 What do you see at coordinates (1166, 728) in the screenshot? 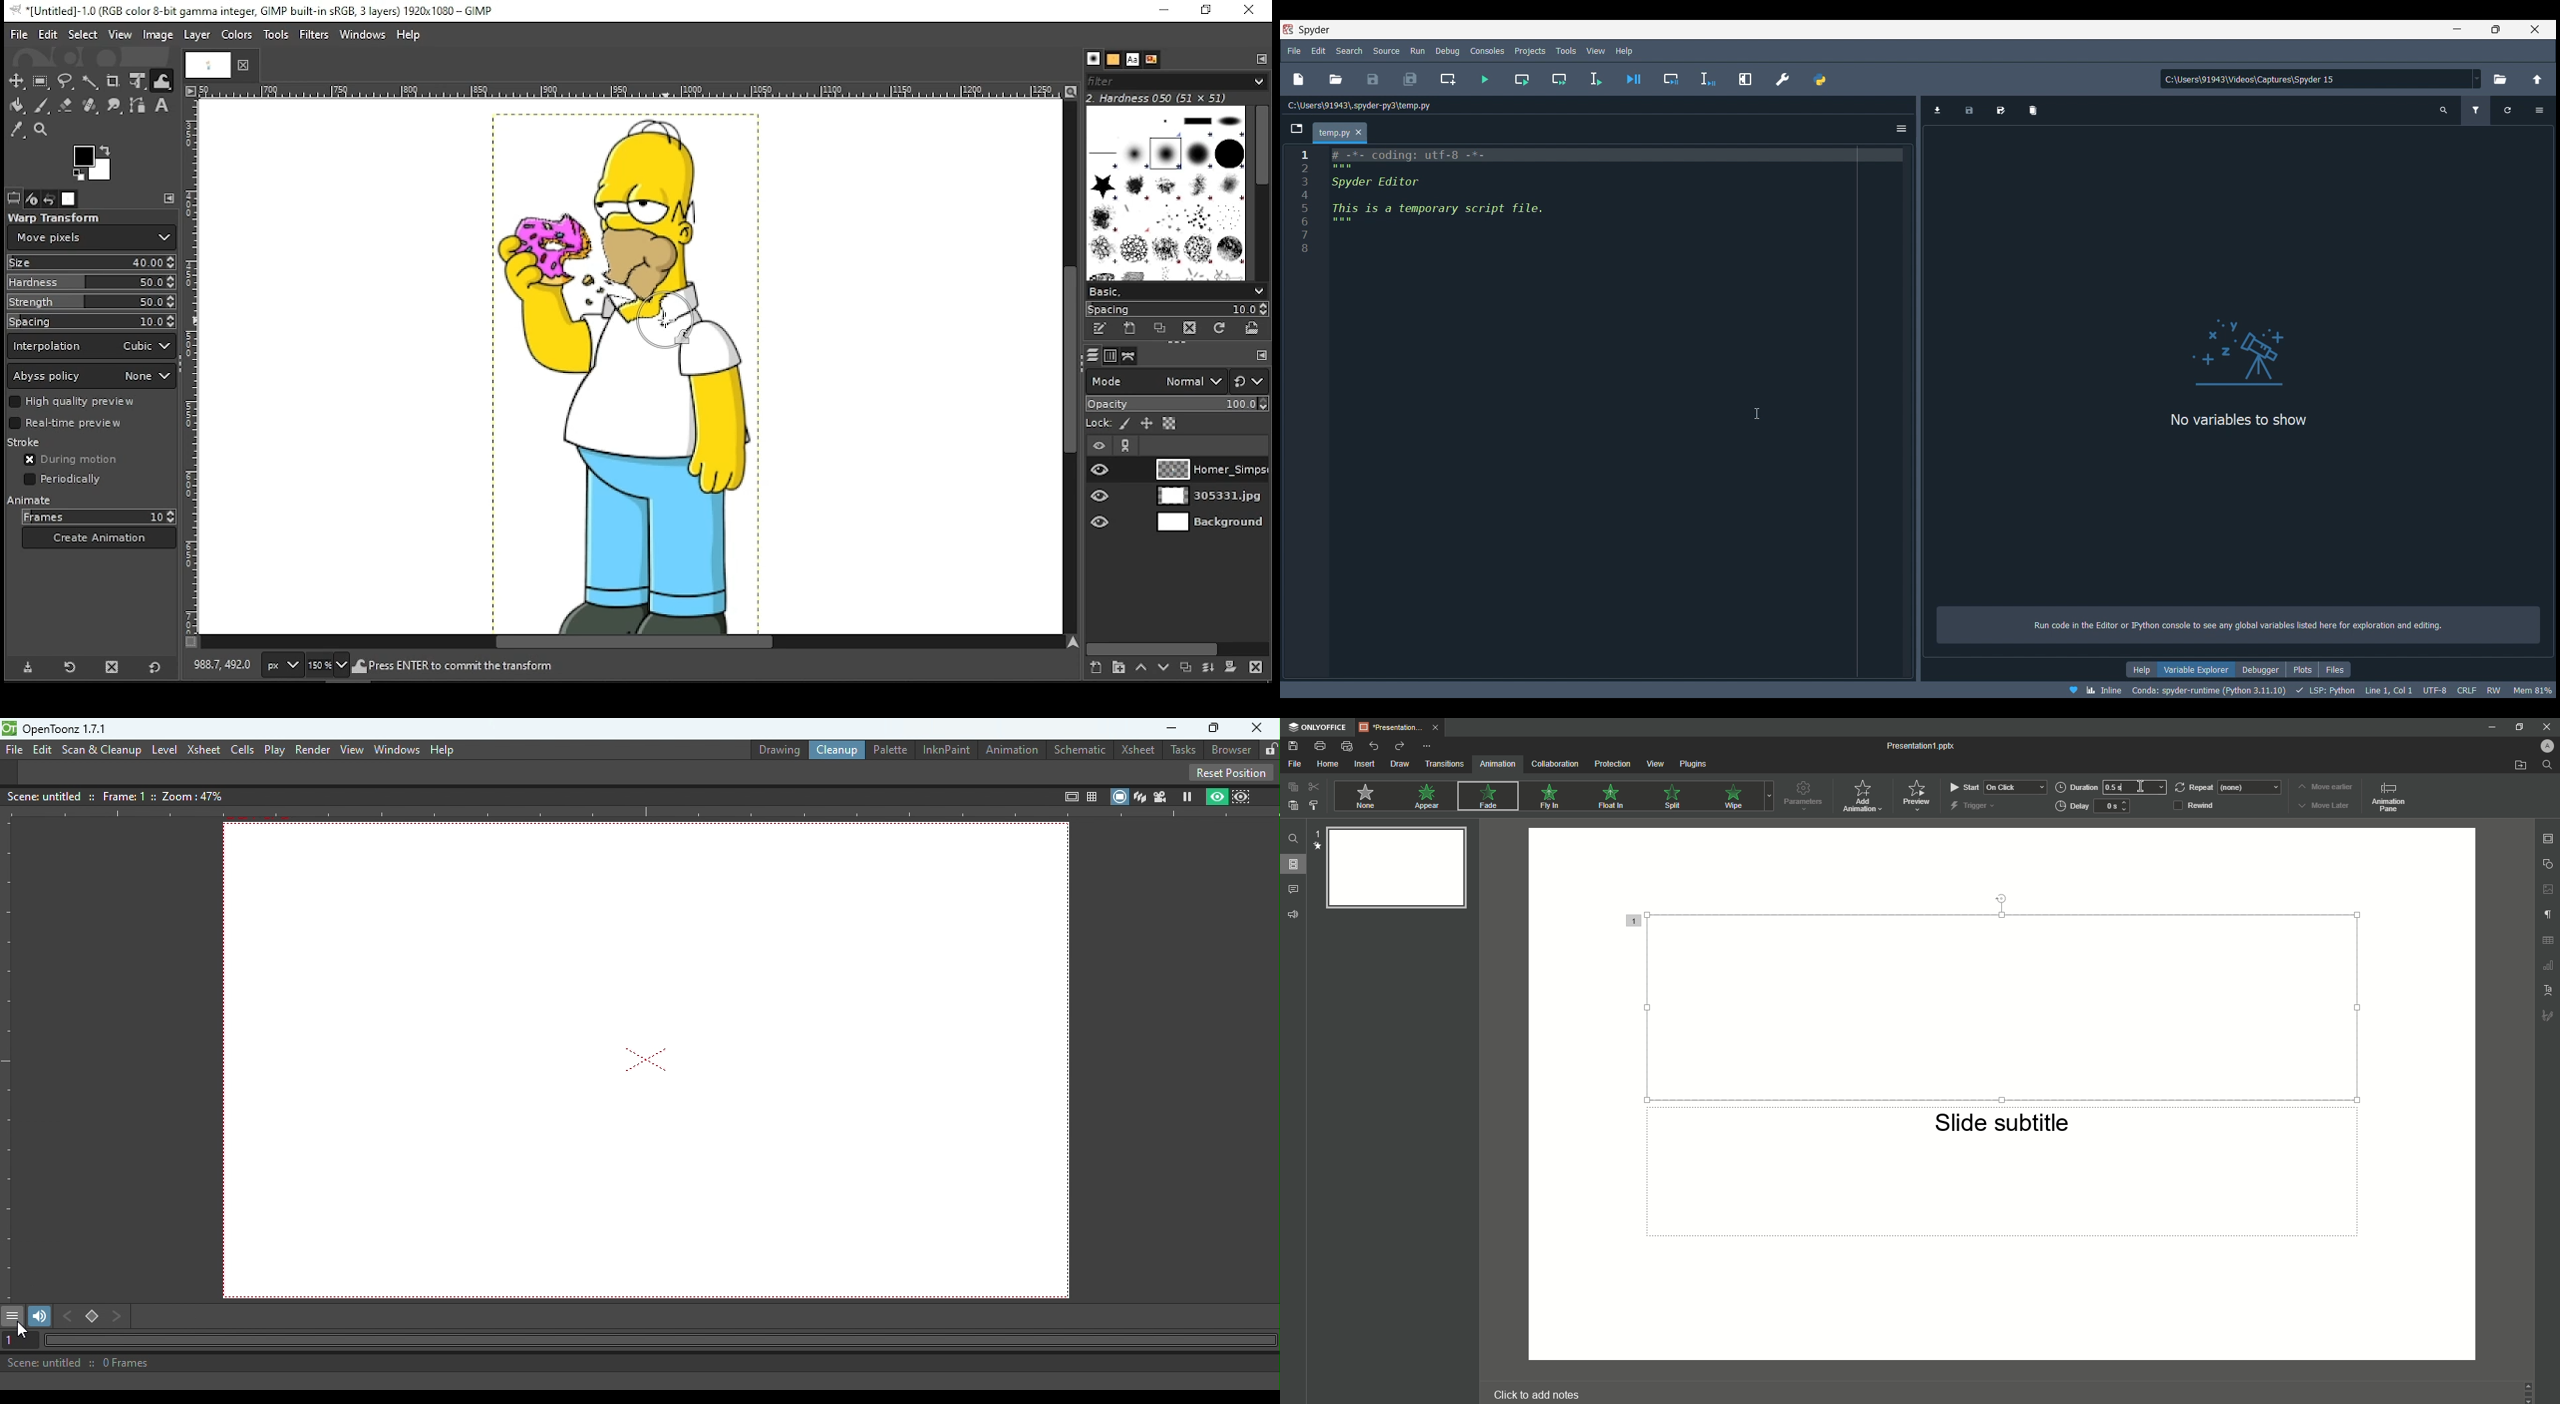
I see `Minimize` at bounding box center [1166, 728].